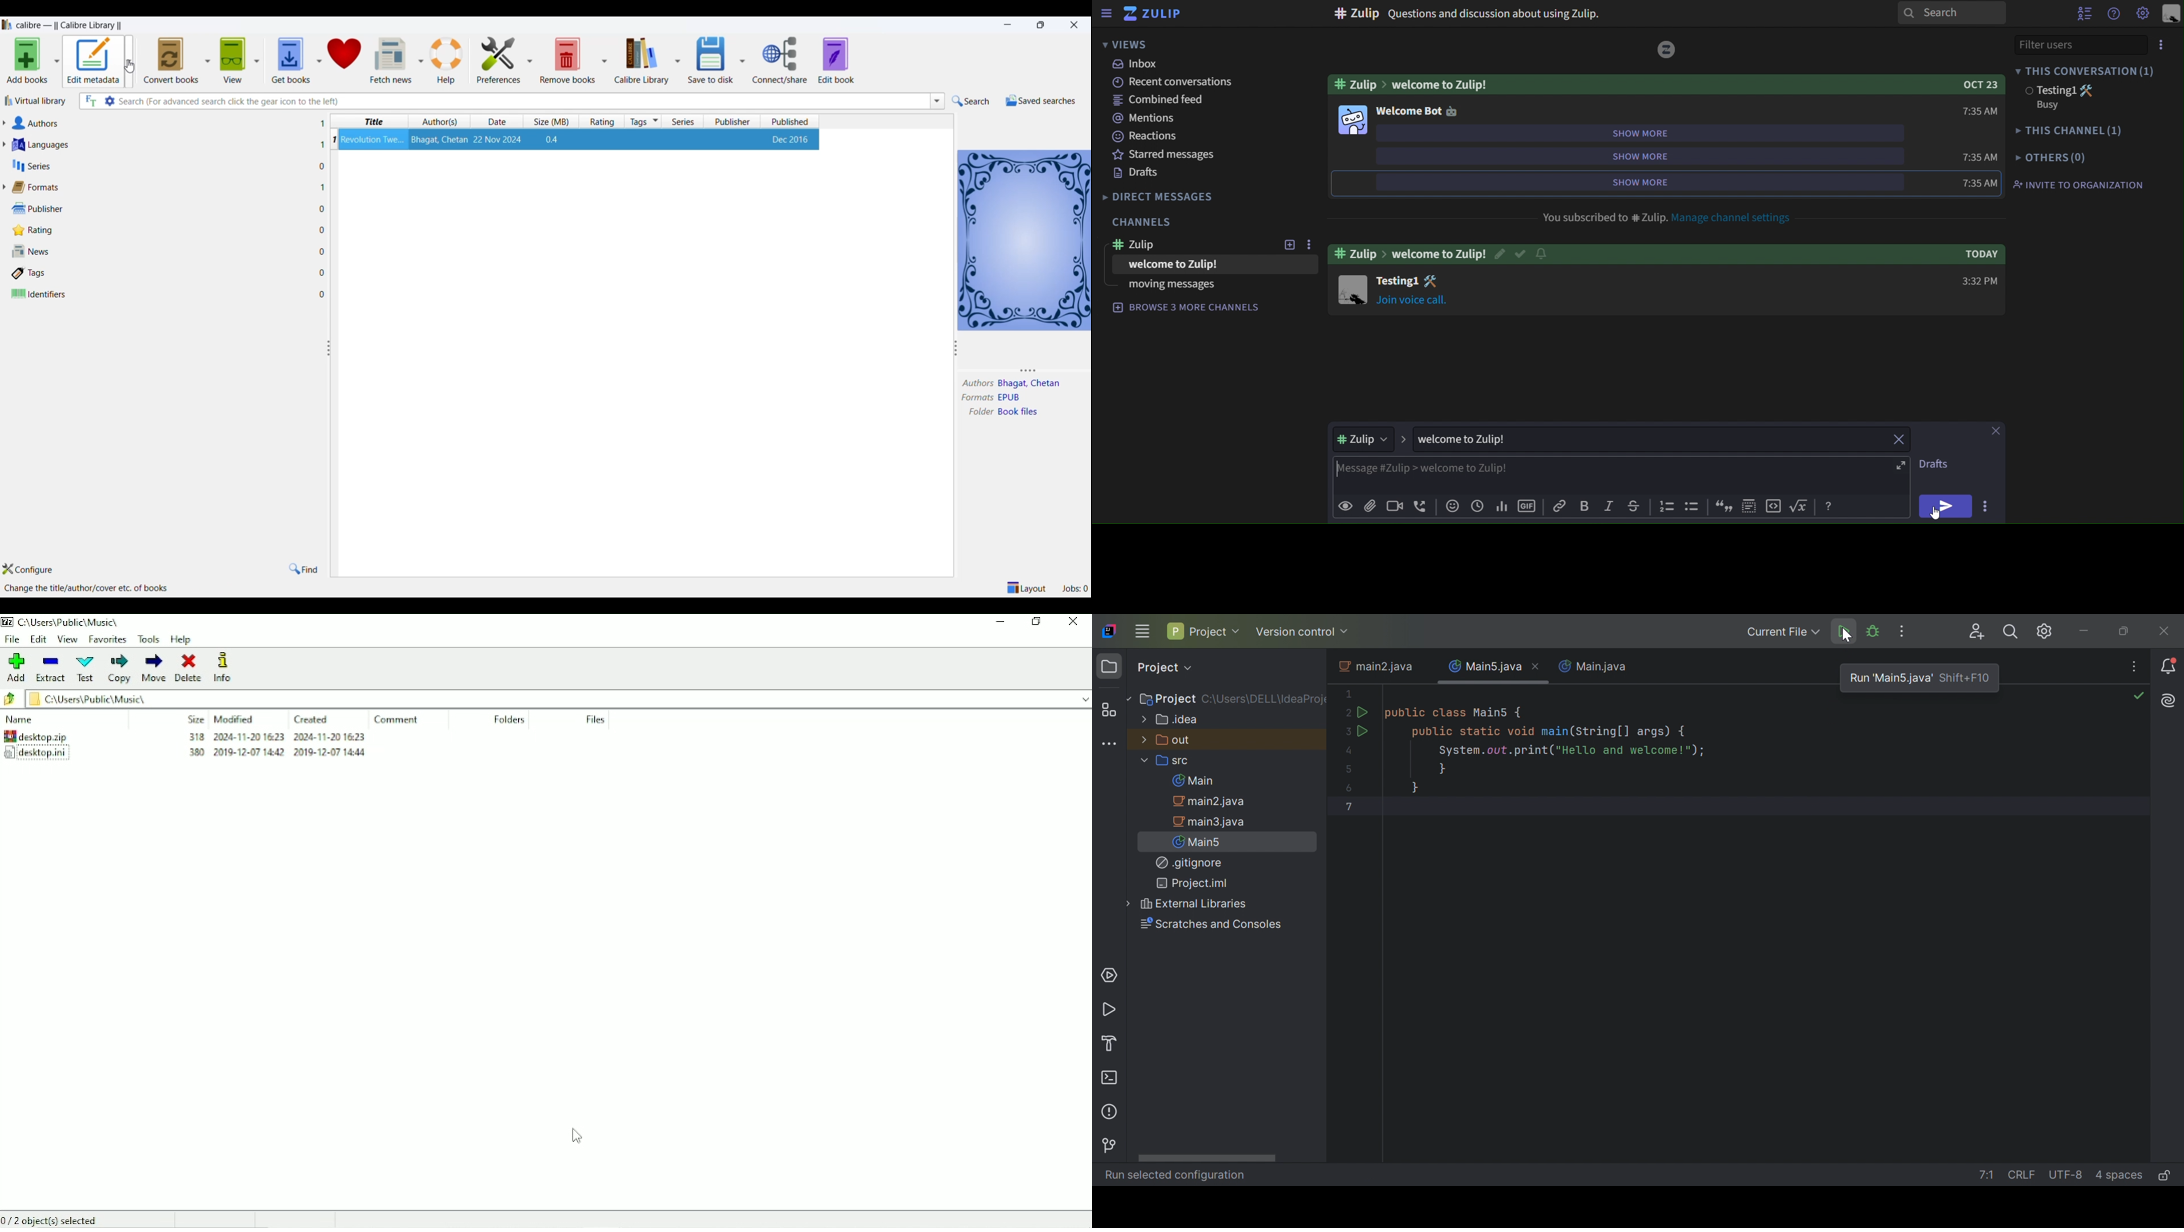 The height and width of the screenshot is (1232, 2184). Describe the element at coordinates (1897, 439) in the screenshot. I see `close` at that location.